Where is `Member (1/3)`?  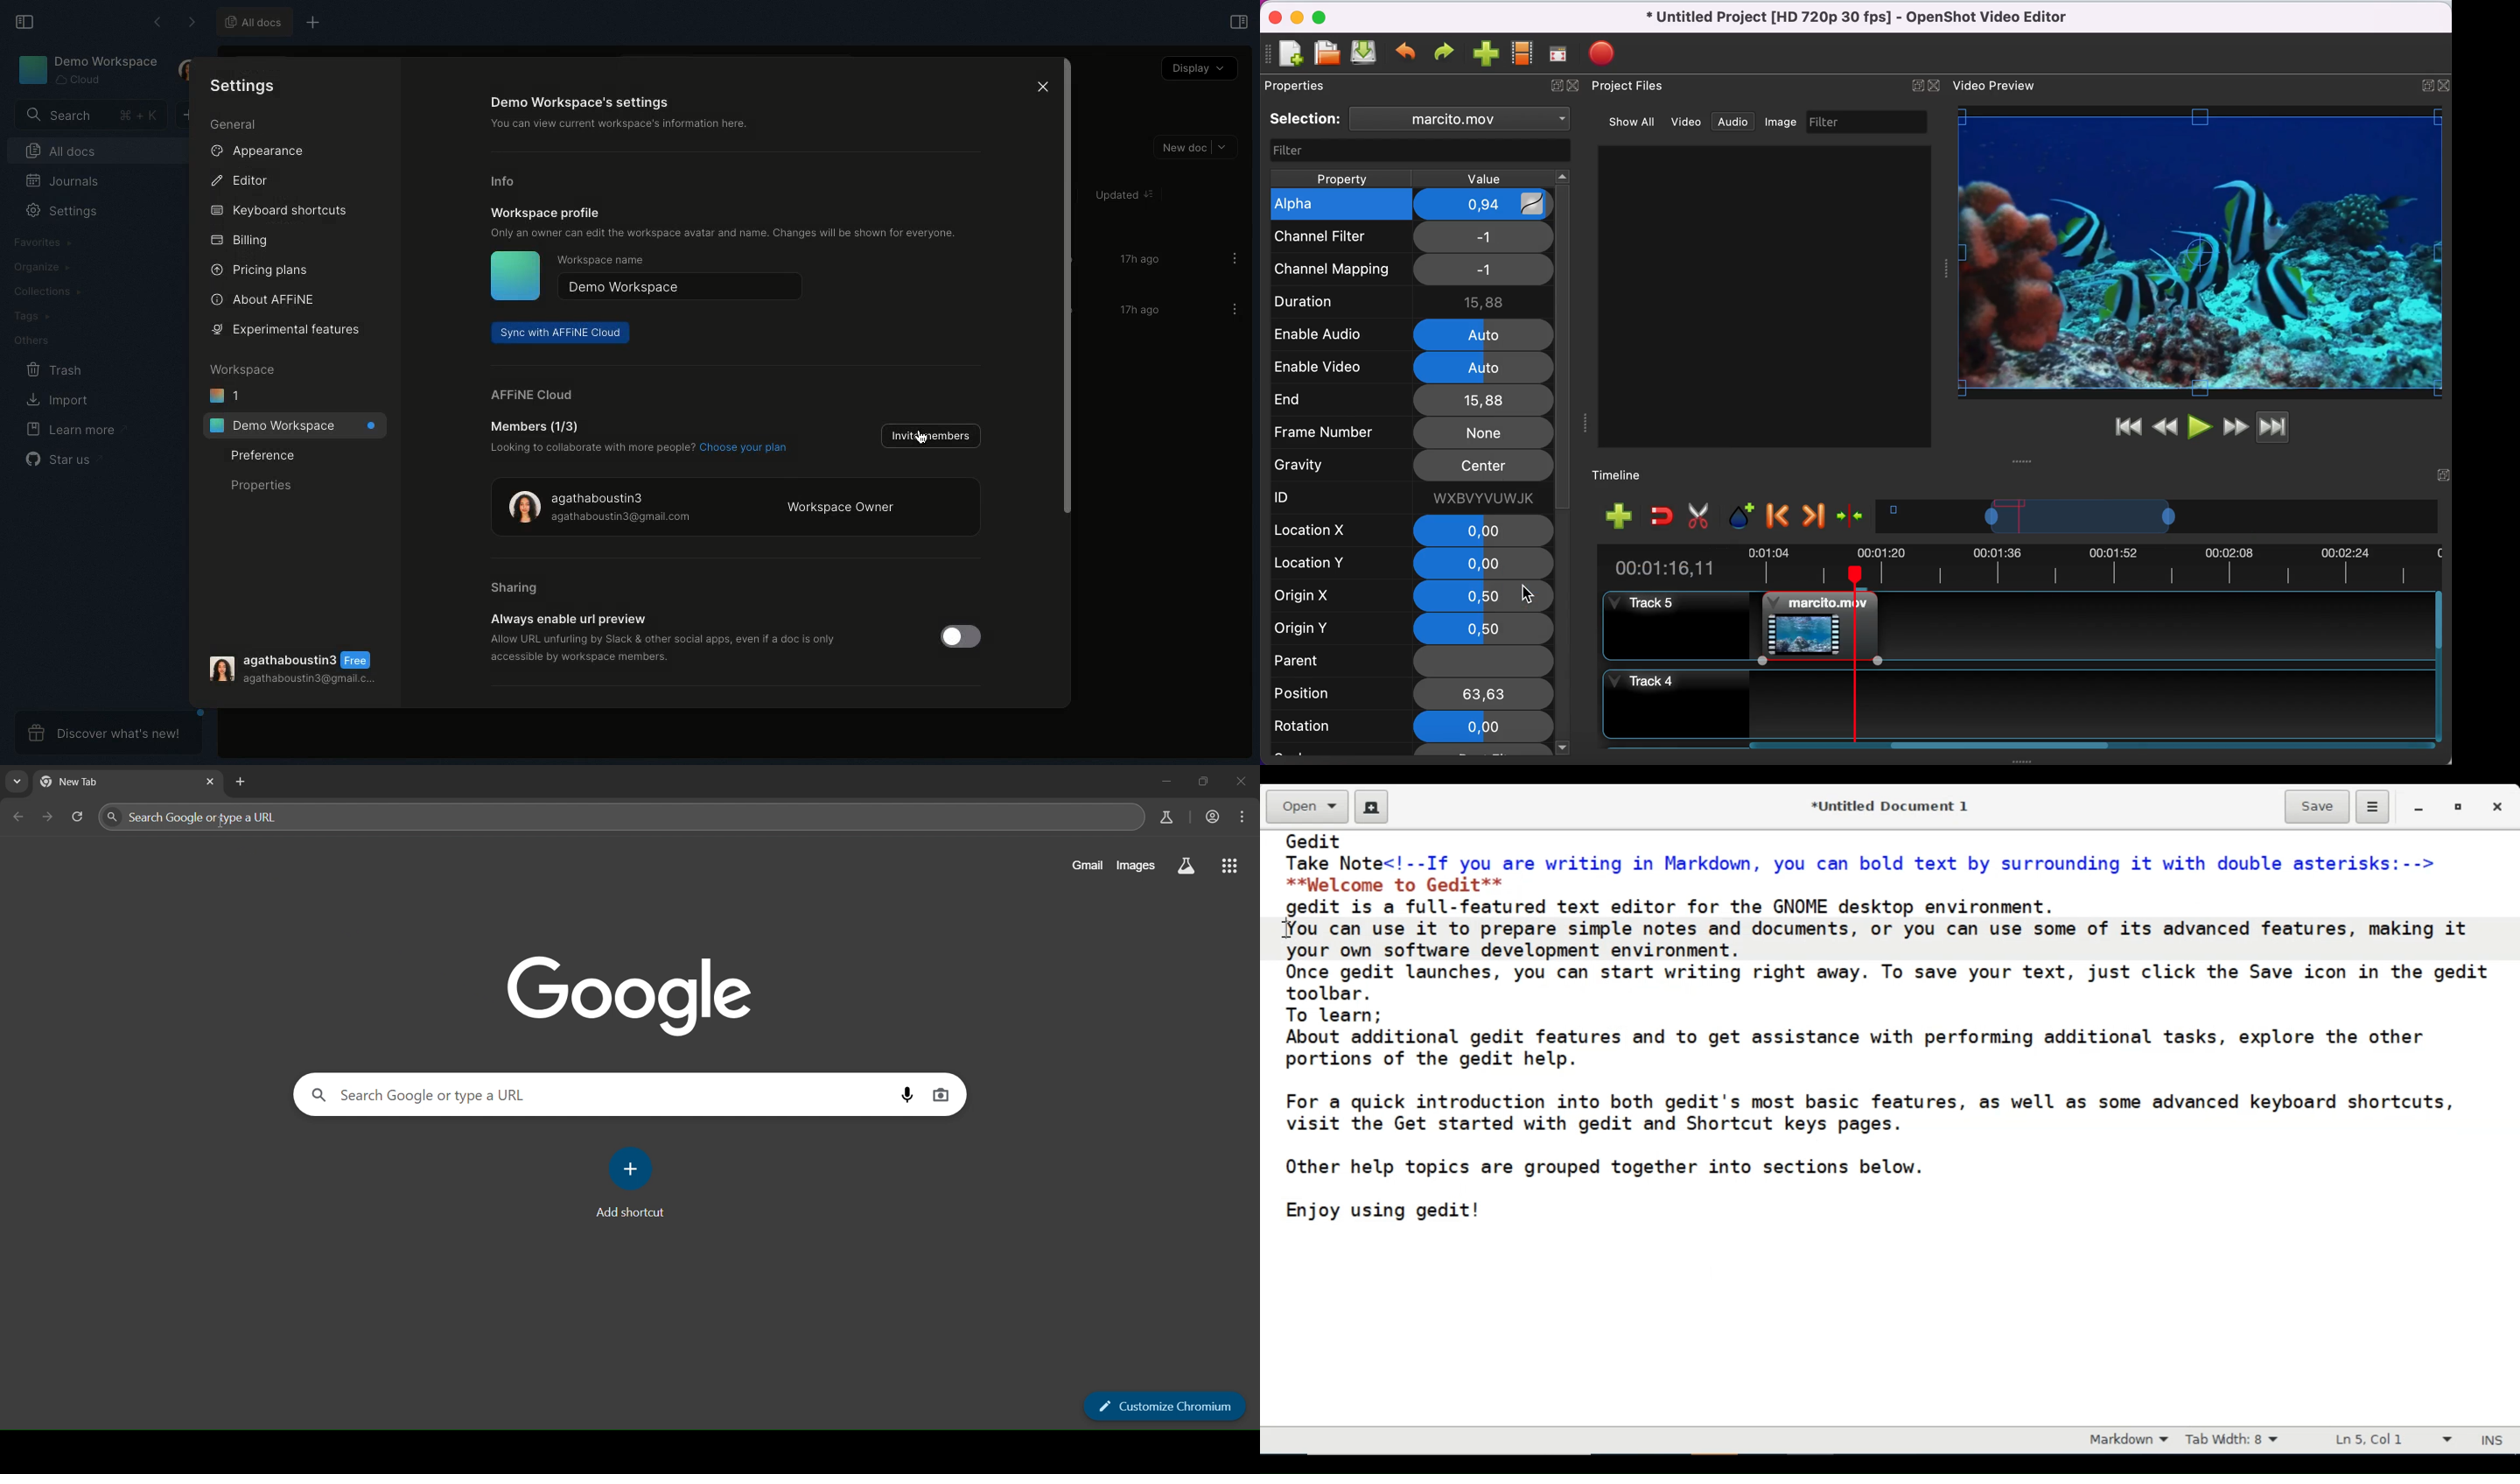
Member (1/3) is located at coordinates (534, 424).